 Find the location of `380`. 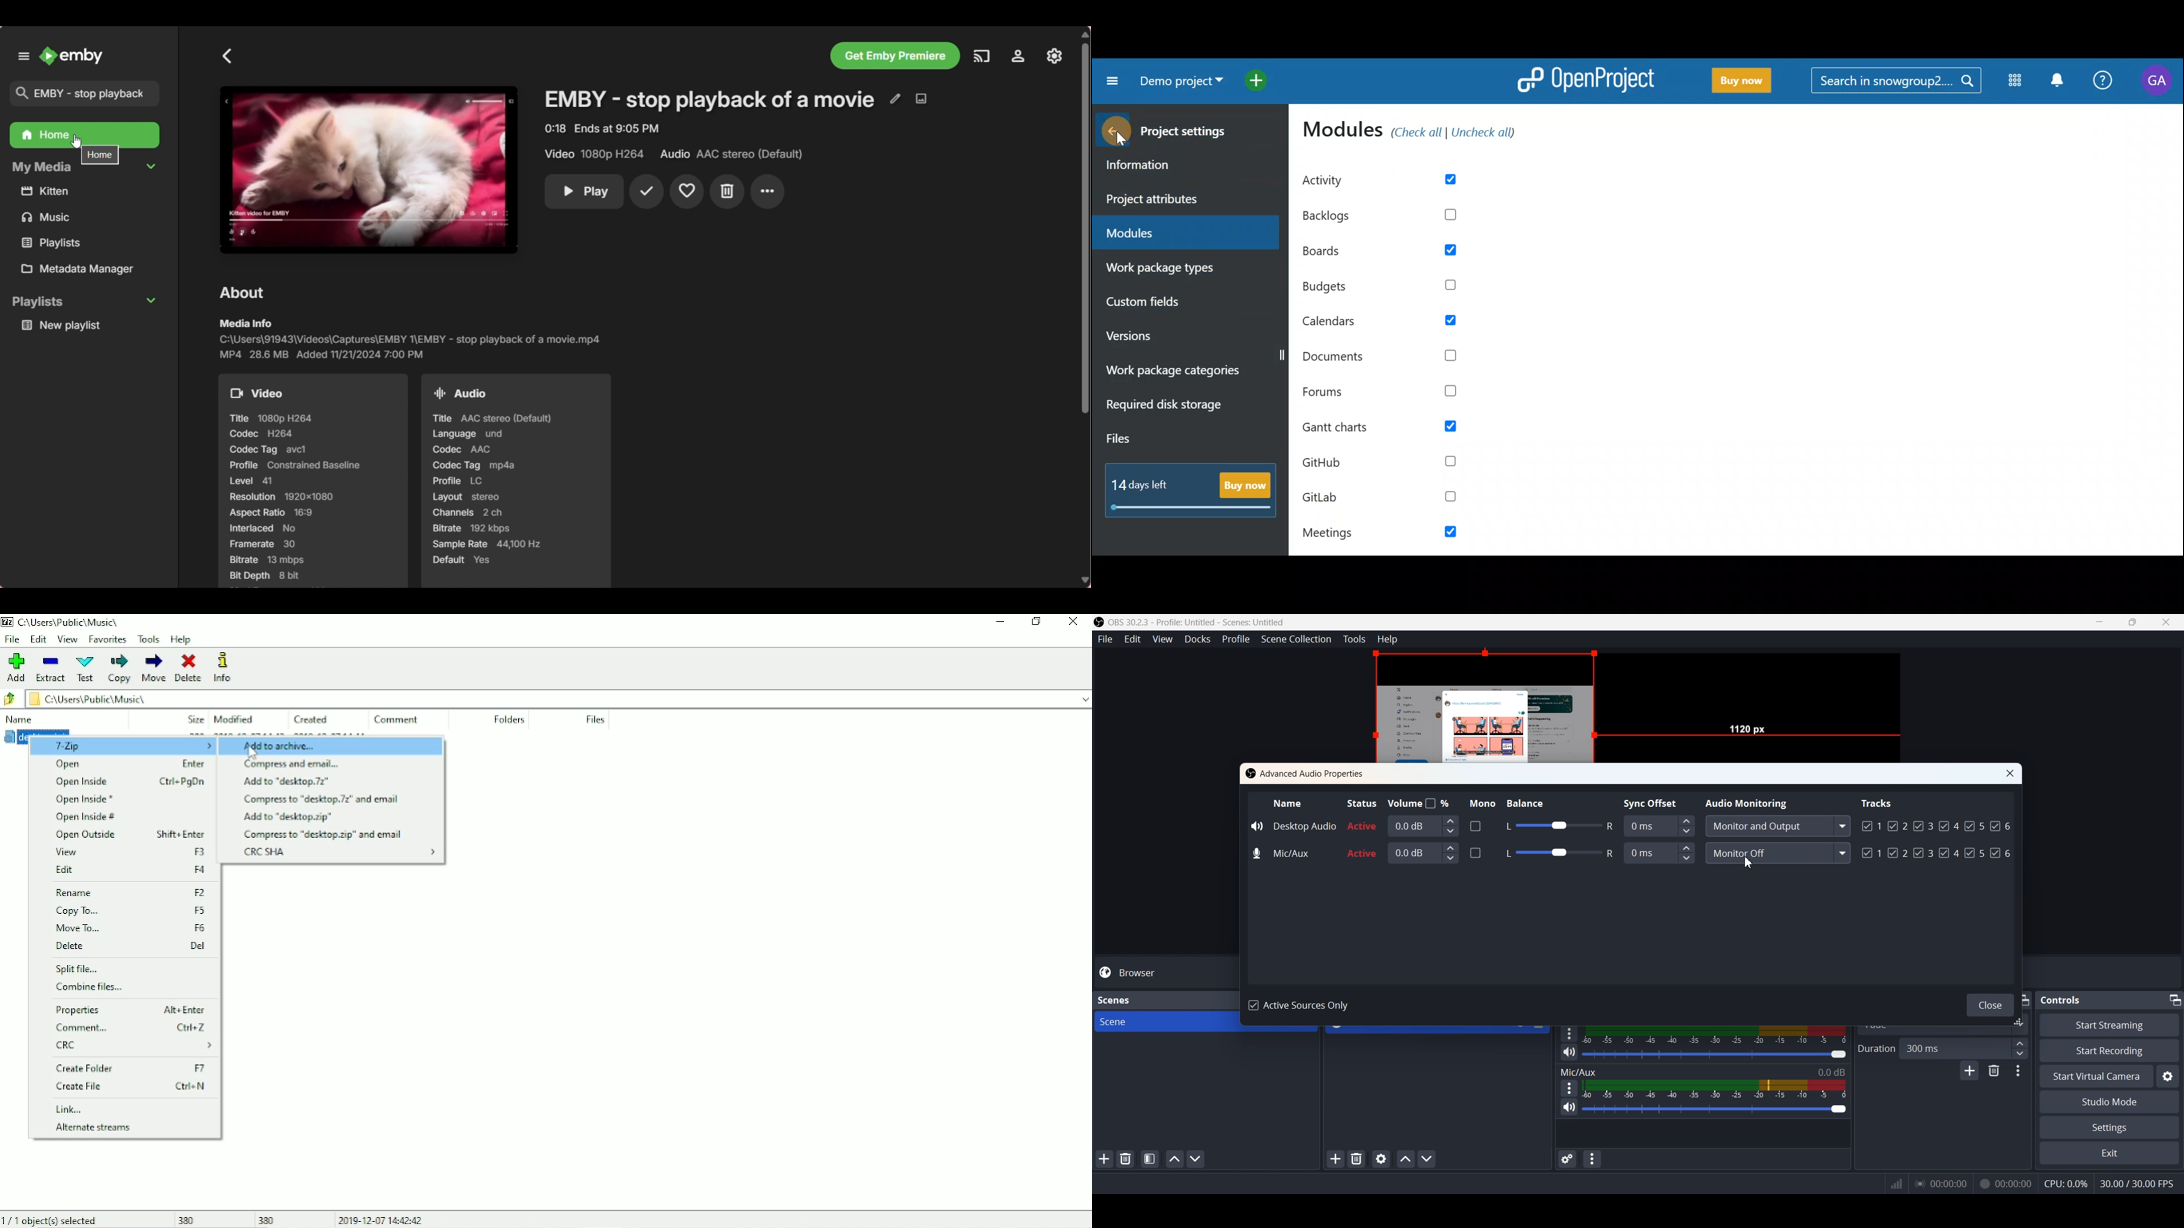

380 is located at coordinates (268, 1219).